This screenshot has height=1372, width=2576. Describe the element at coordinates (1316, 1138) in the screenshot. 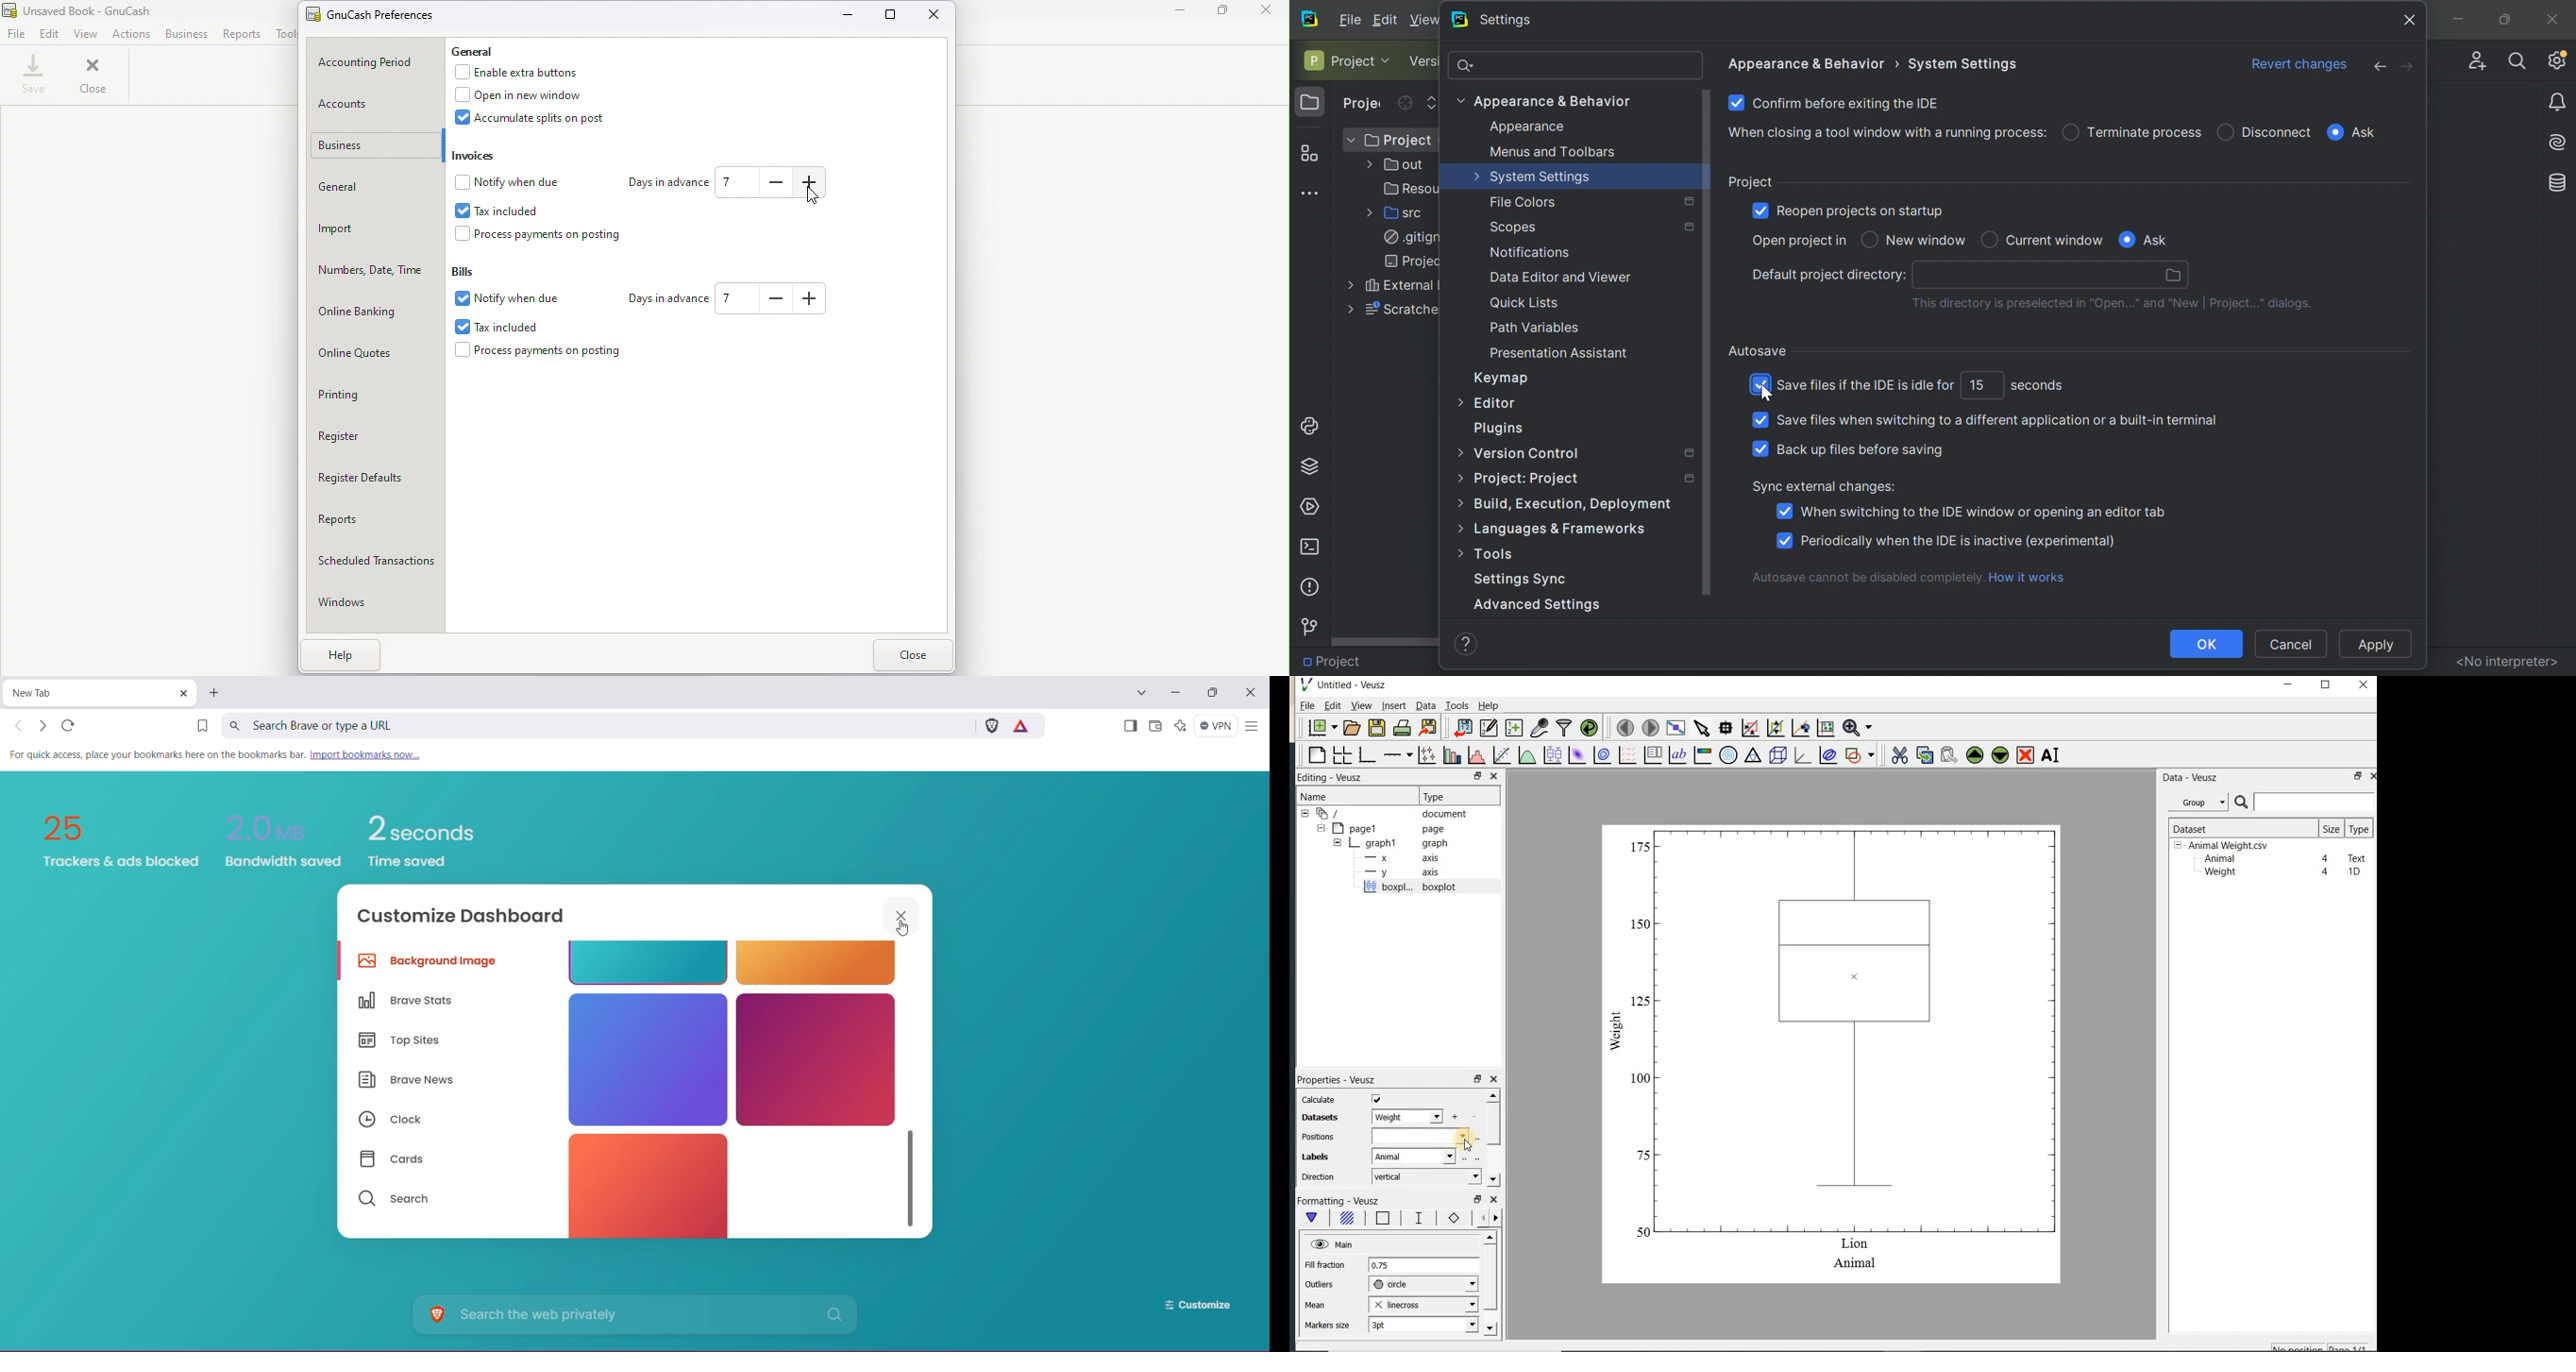

I see `Positions` at that location.